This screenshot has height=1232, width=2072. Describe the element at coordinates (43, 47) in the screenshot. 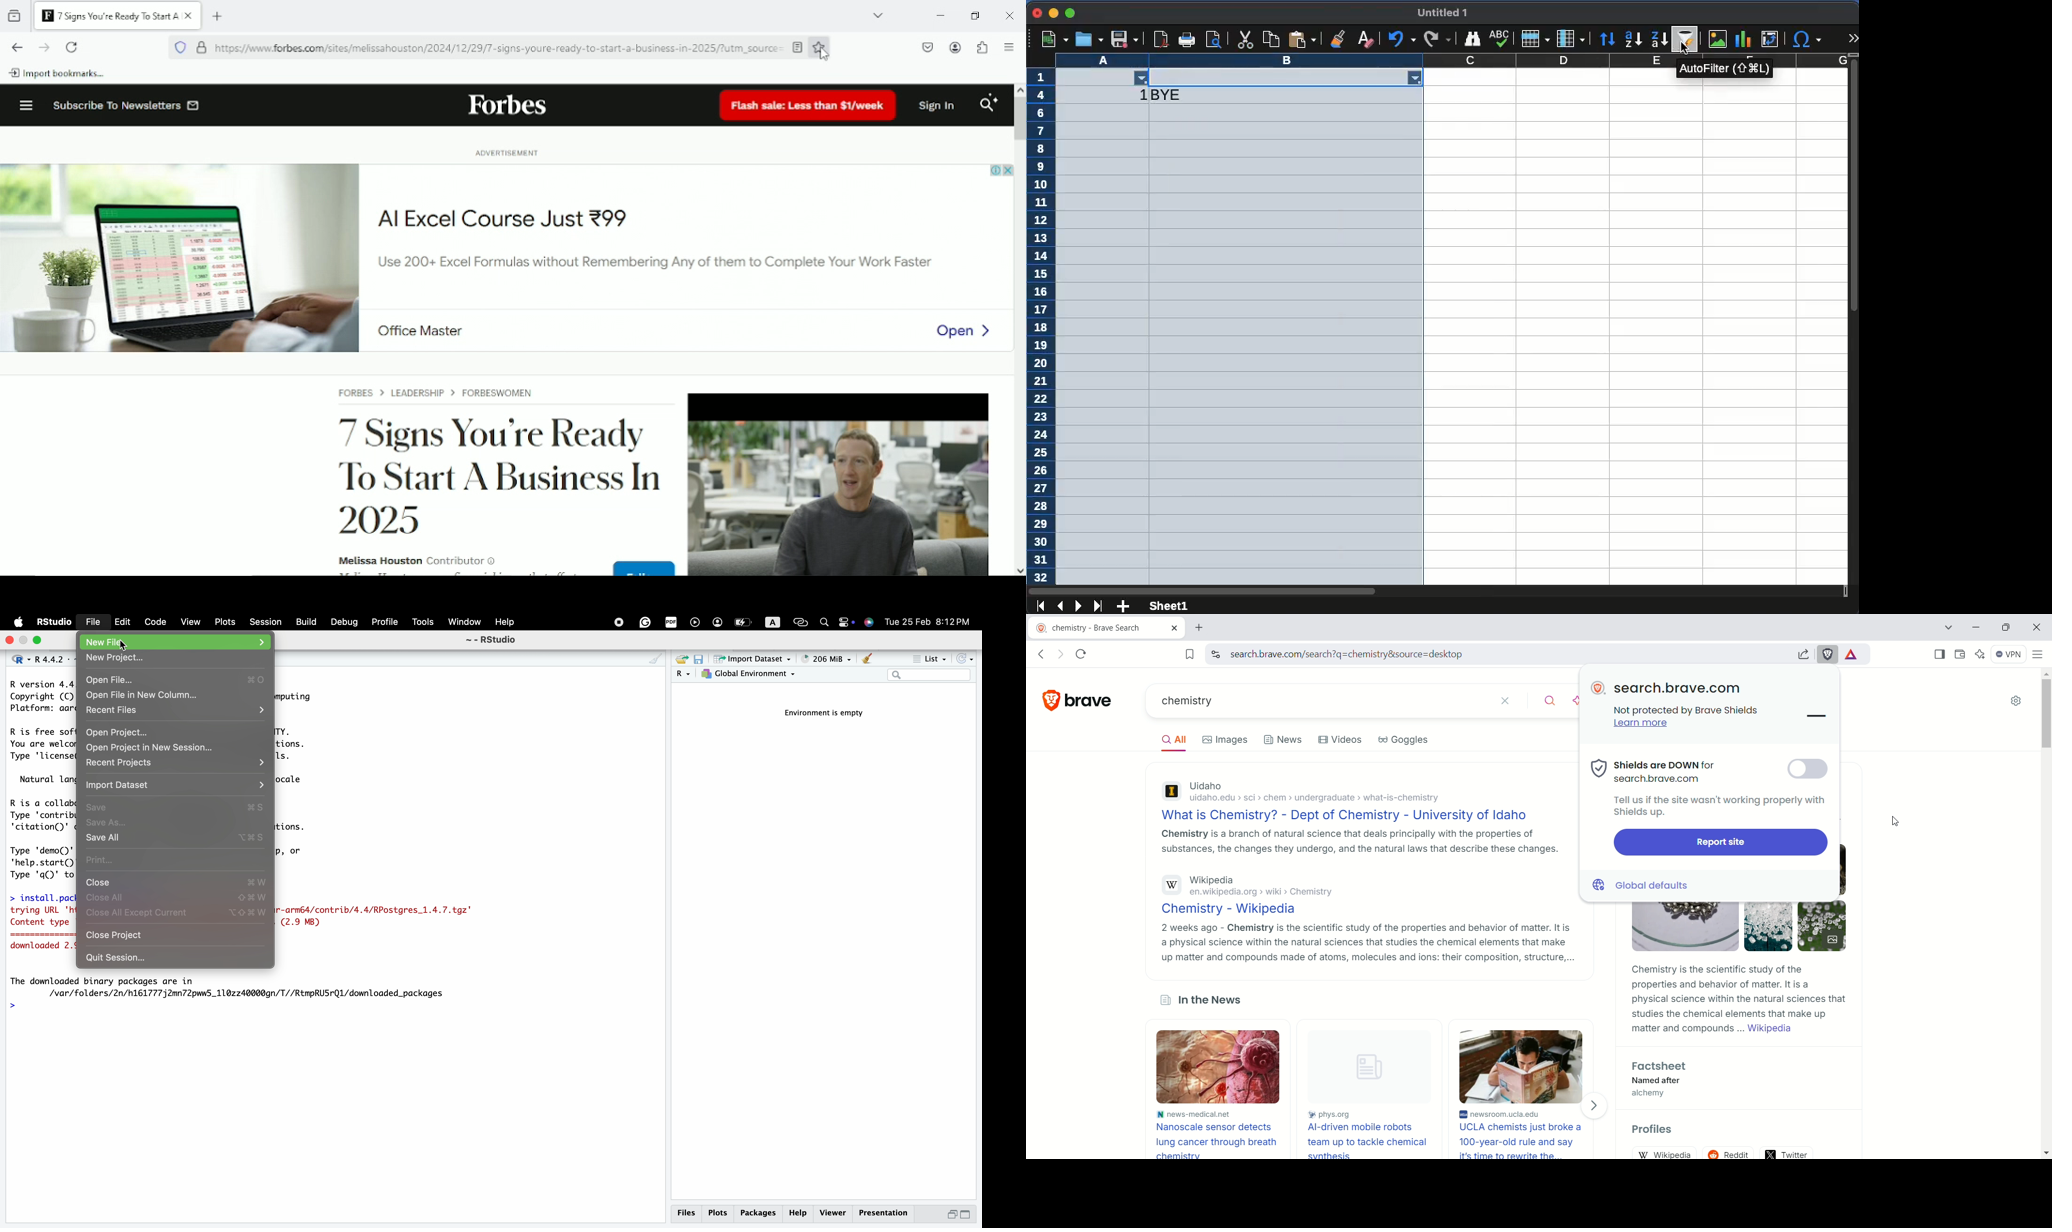

I see `Go forward` at that location.